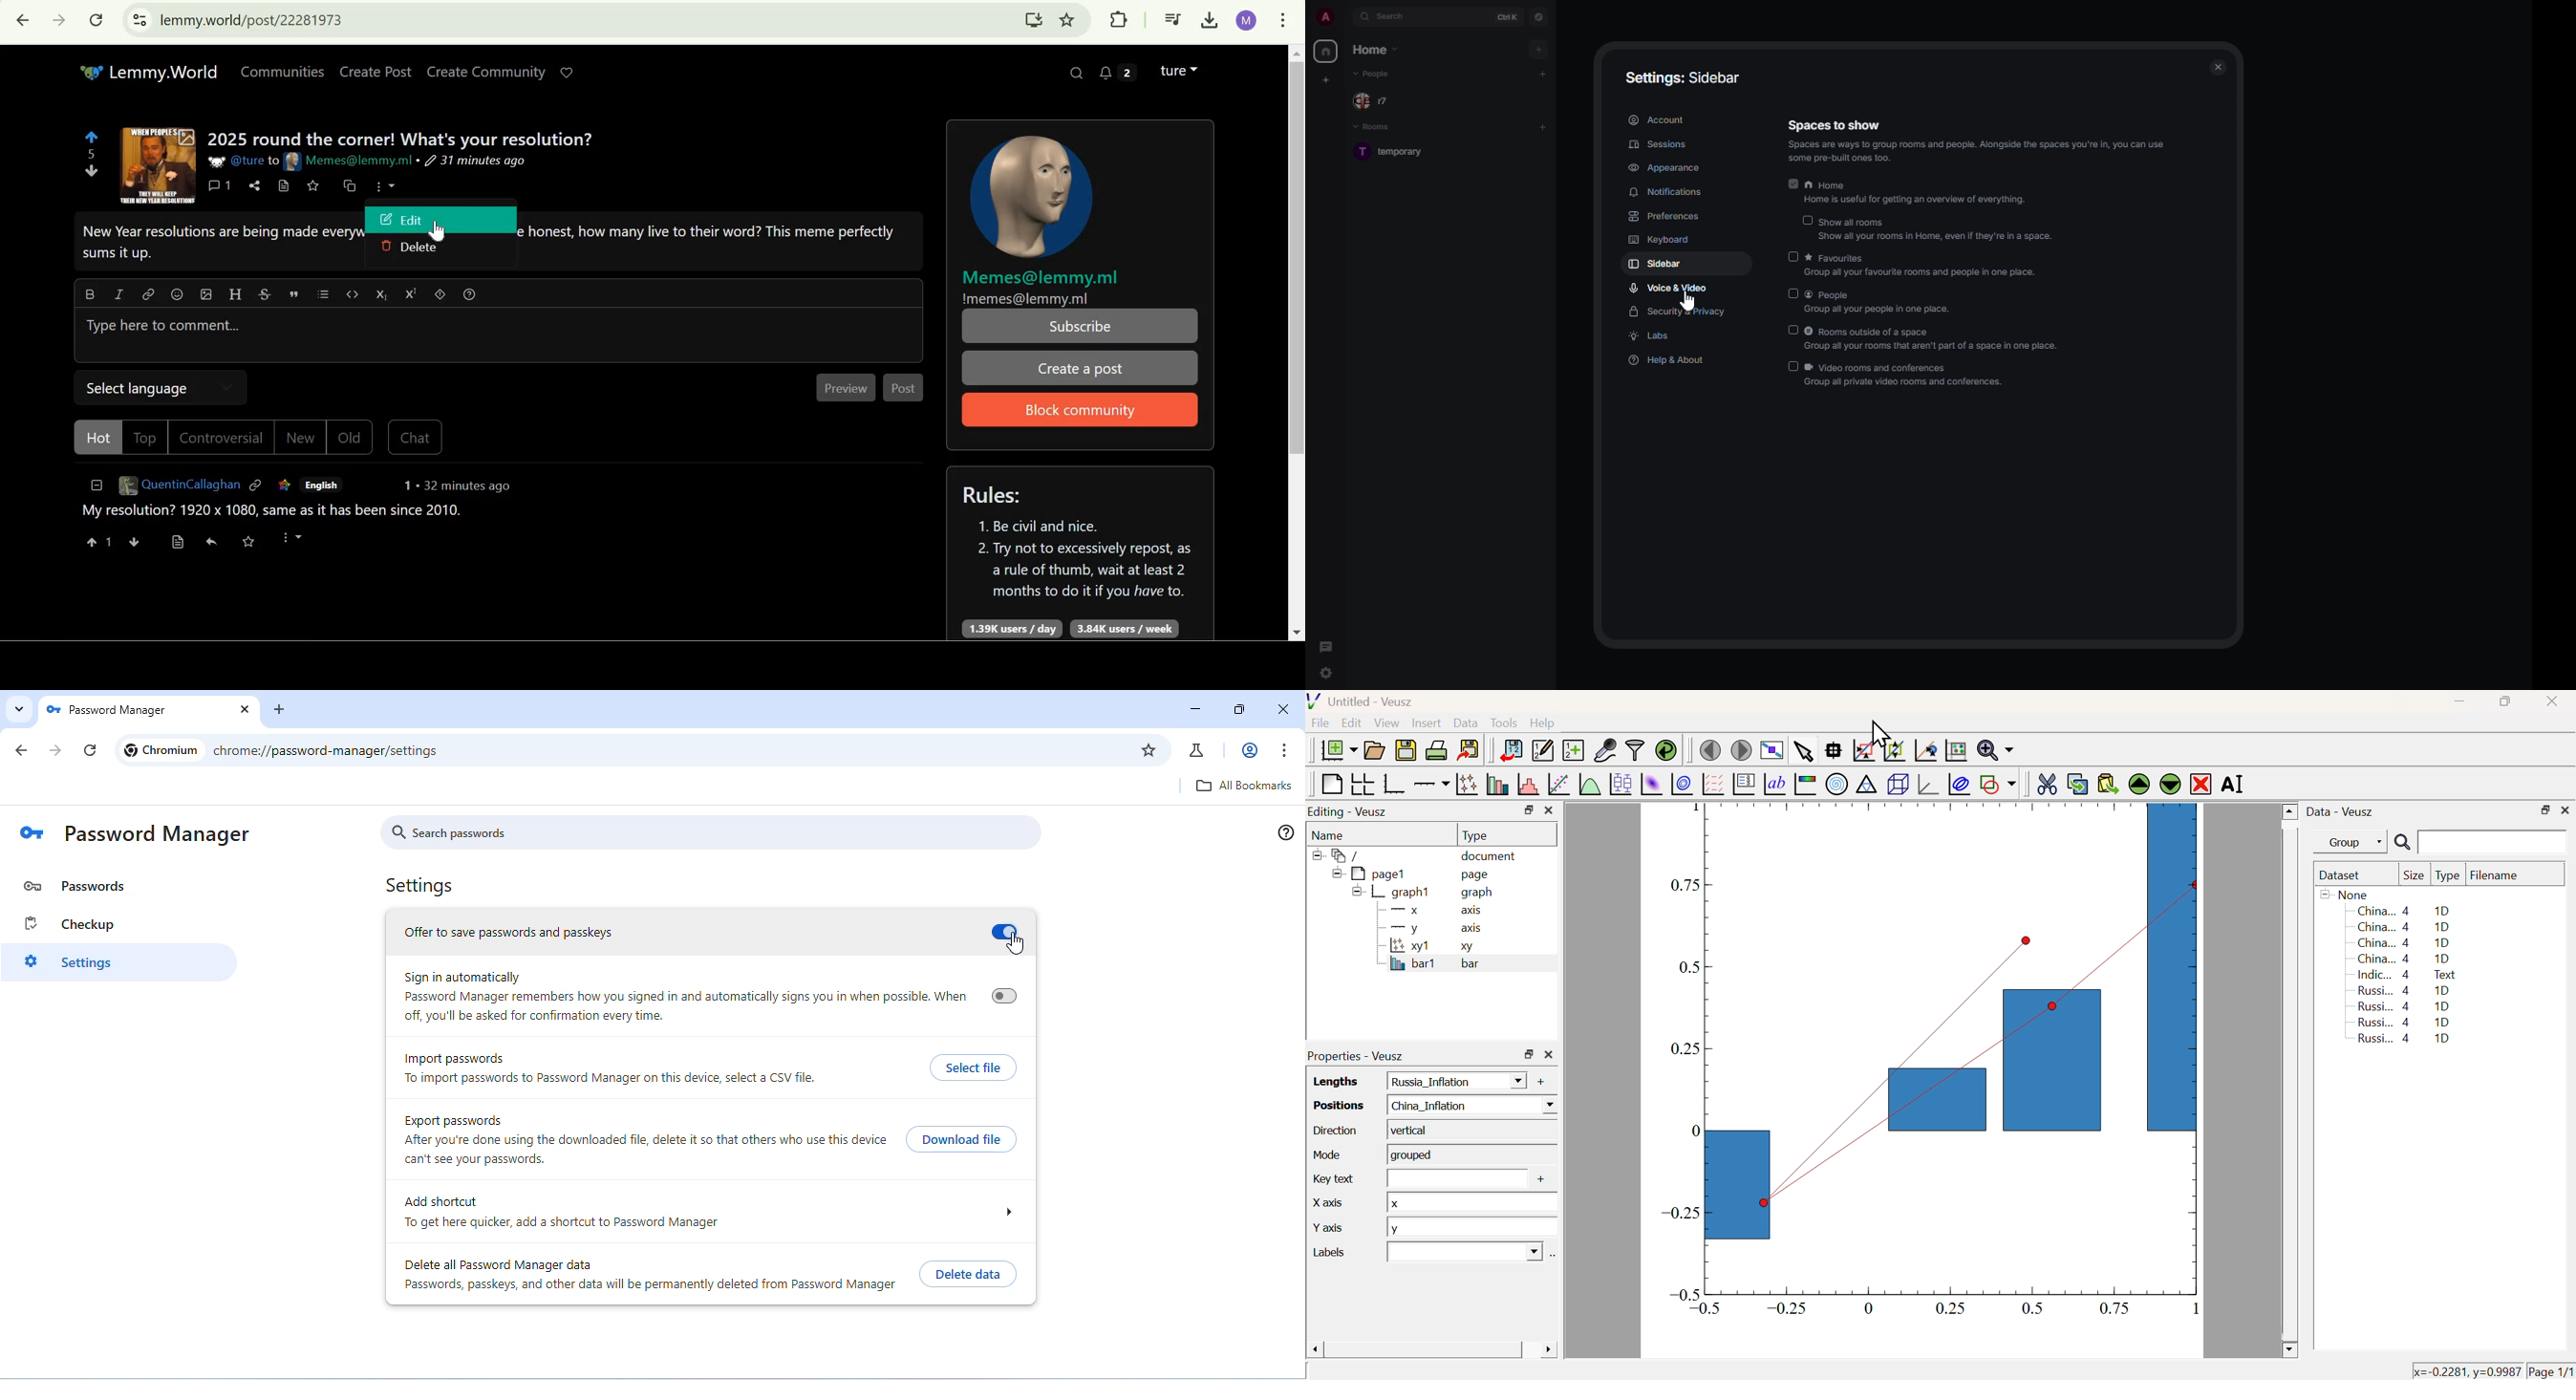 The height and width of the screenshot is (1400, 2576). I want to click on resize, so click(1237, 709).